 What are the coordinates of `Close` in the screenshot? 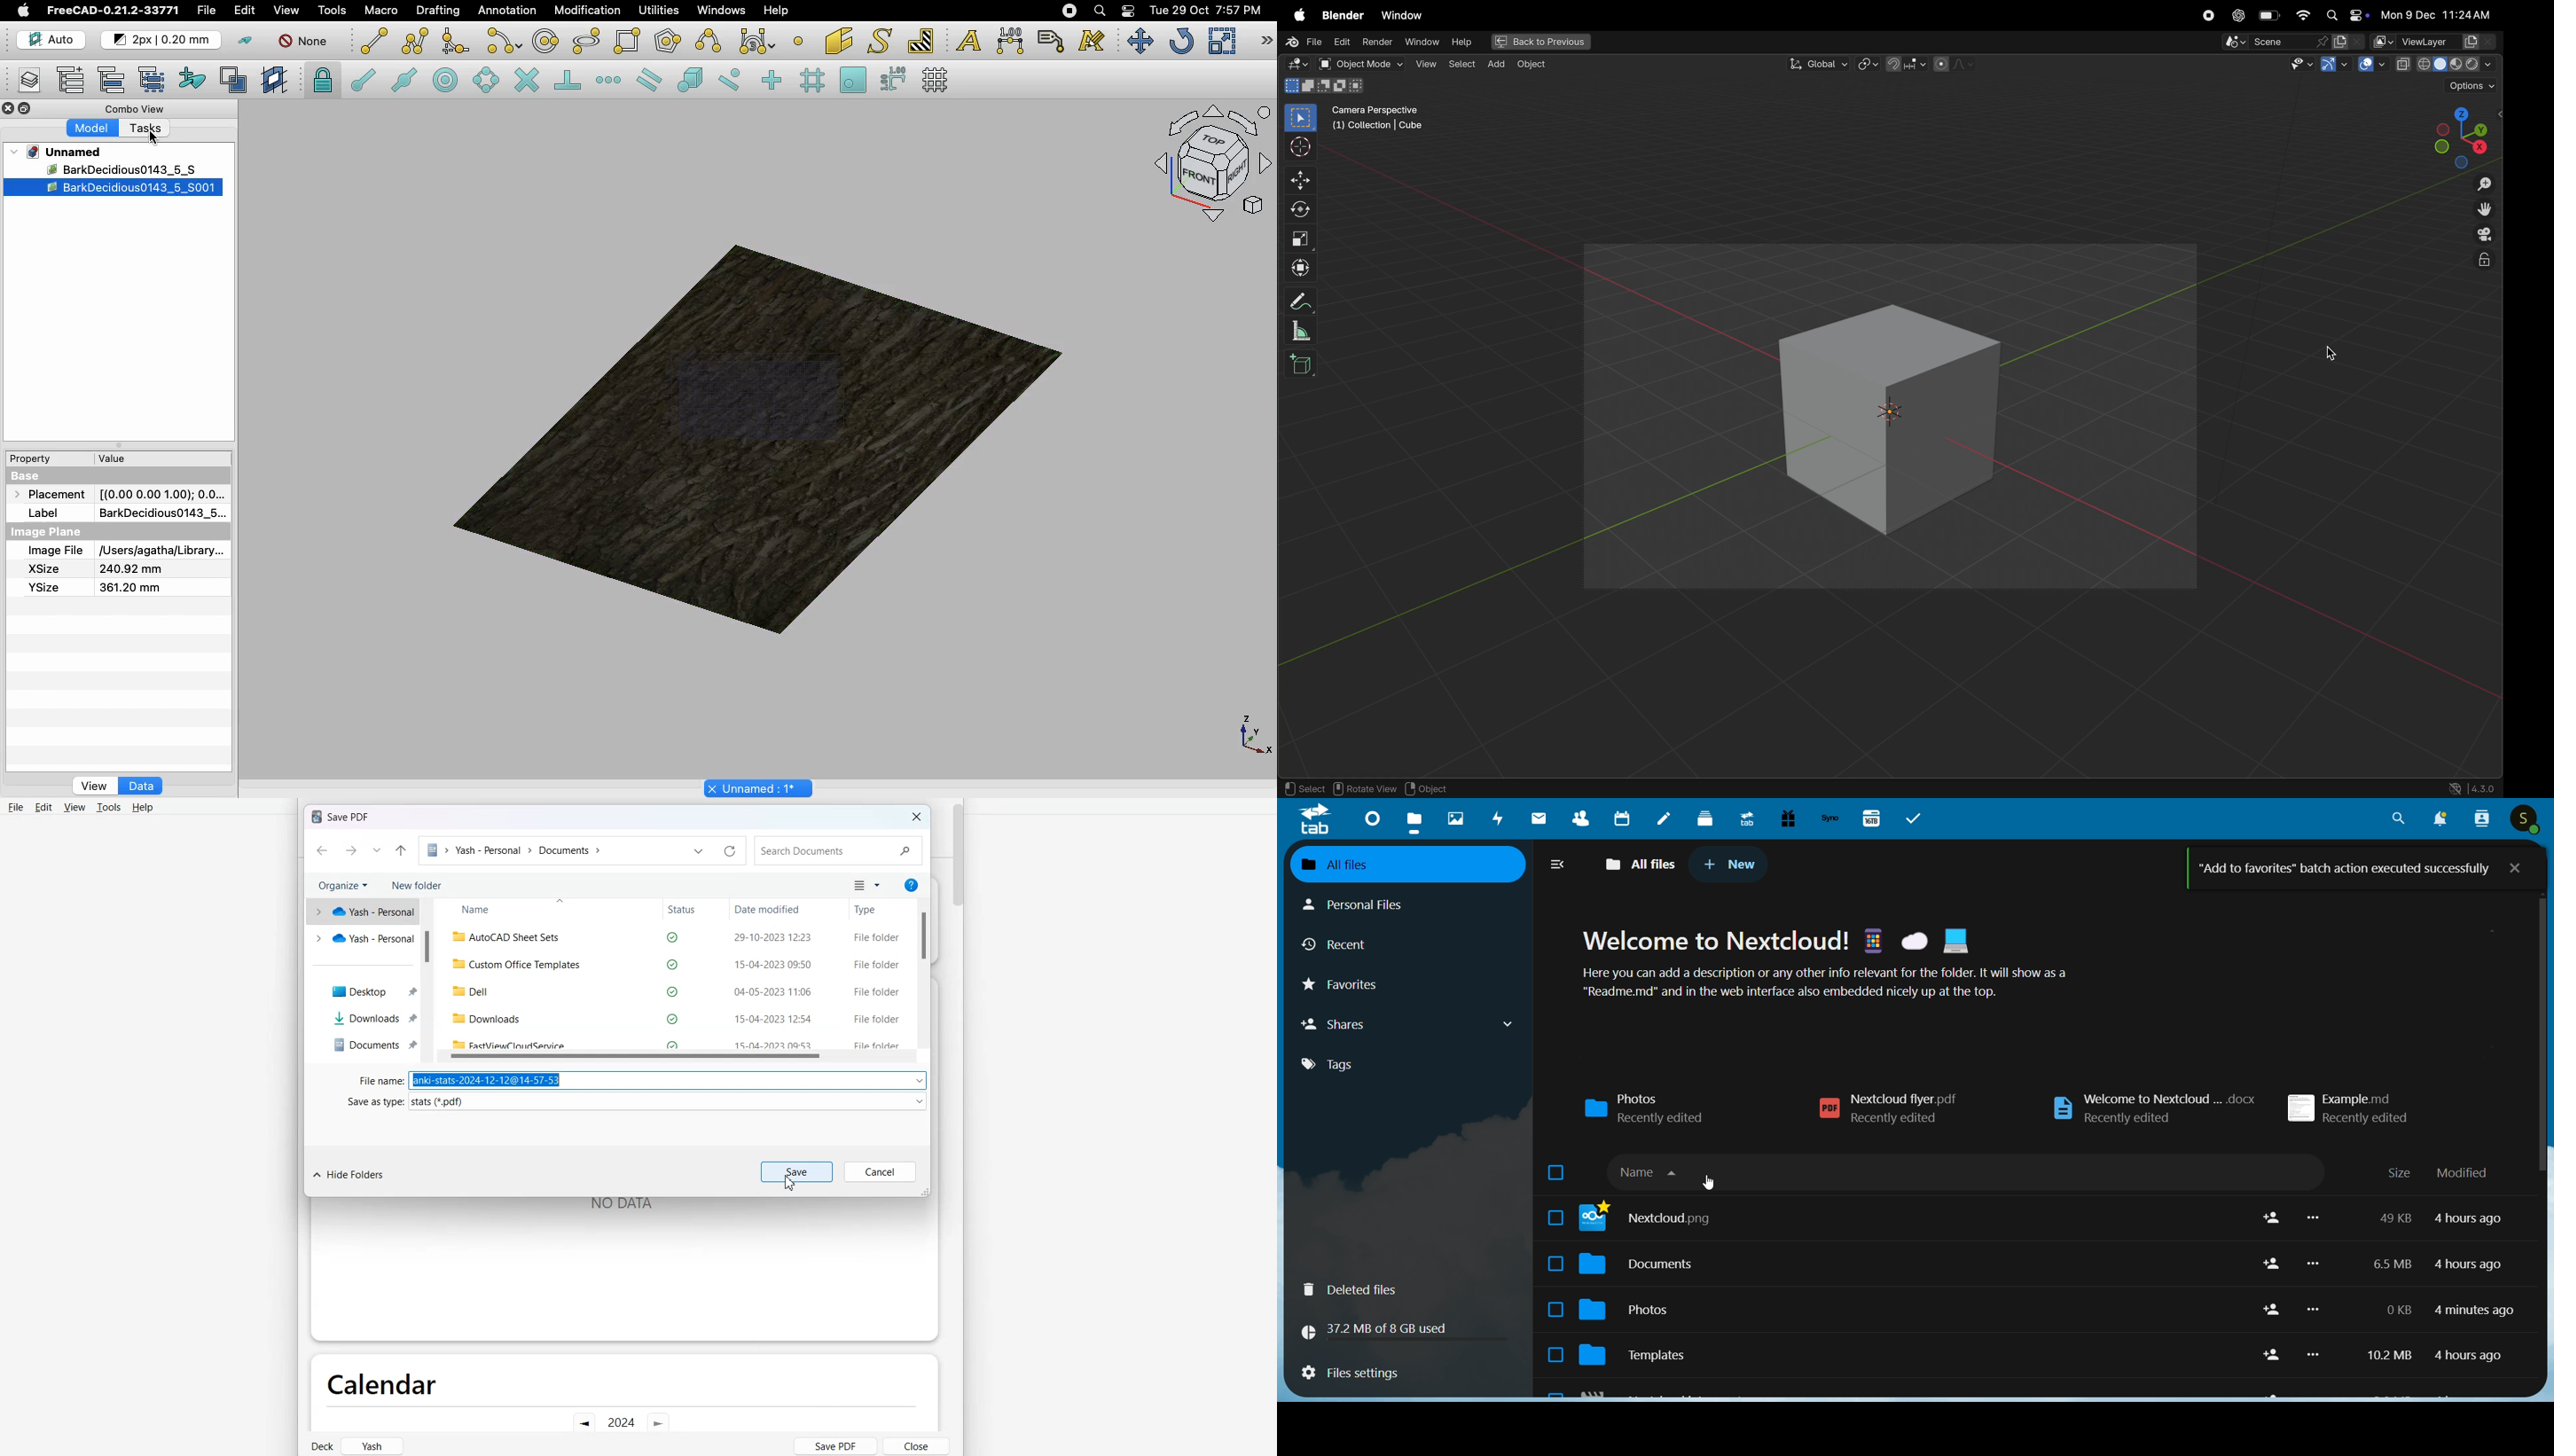 It's located at (916, 816).